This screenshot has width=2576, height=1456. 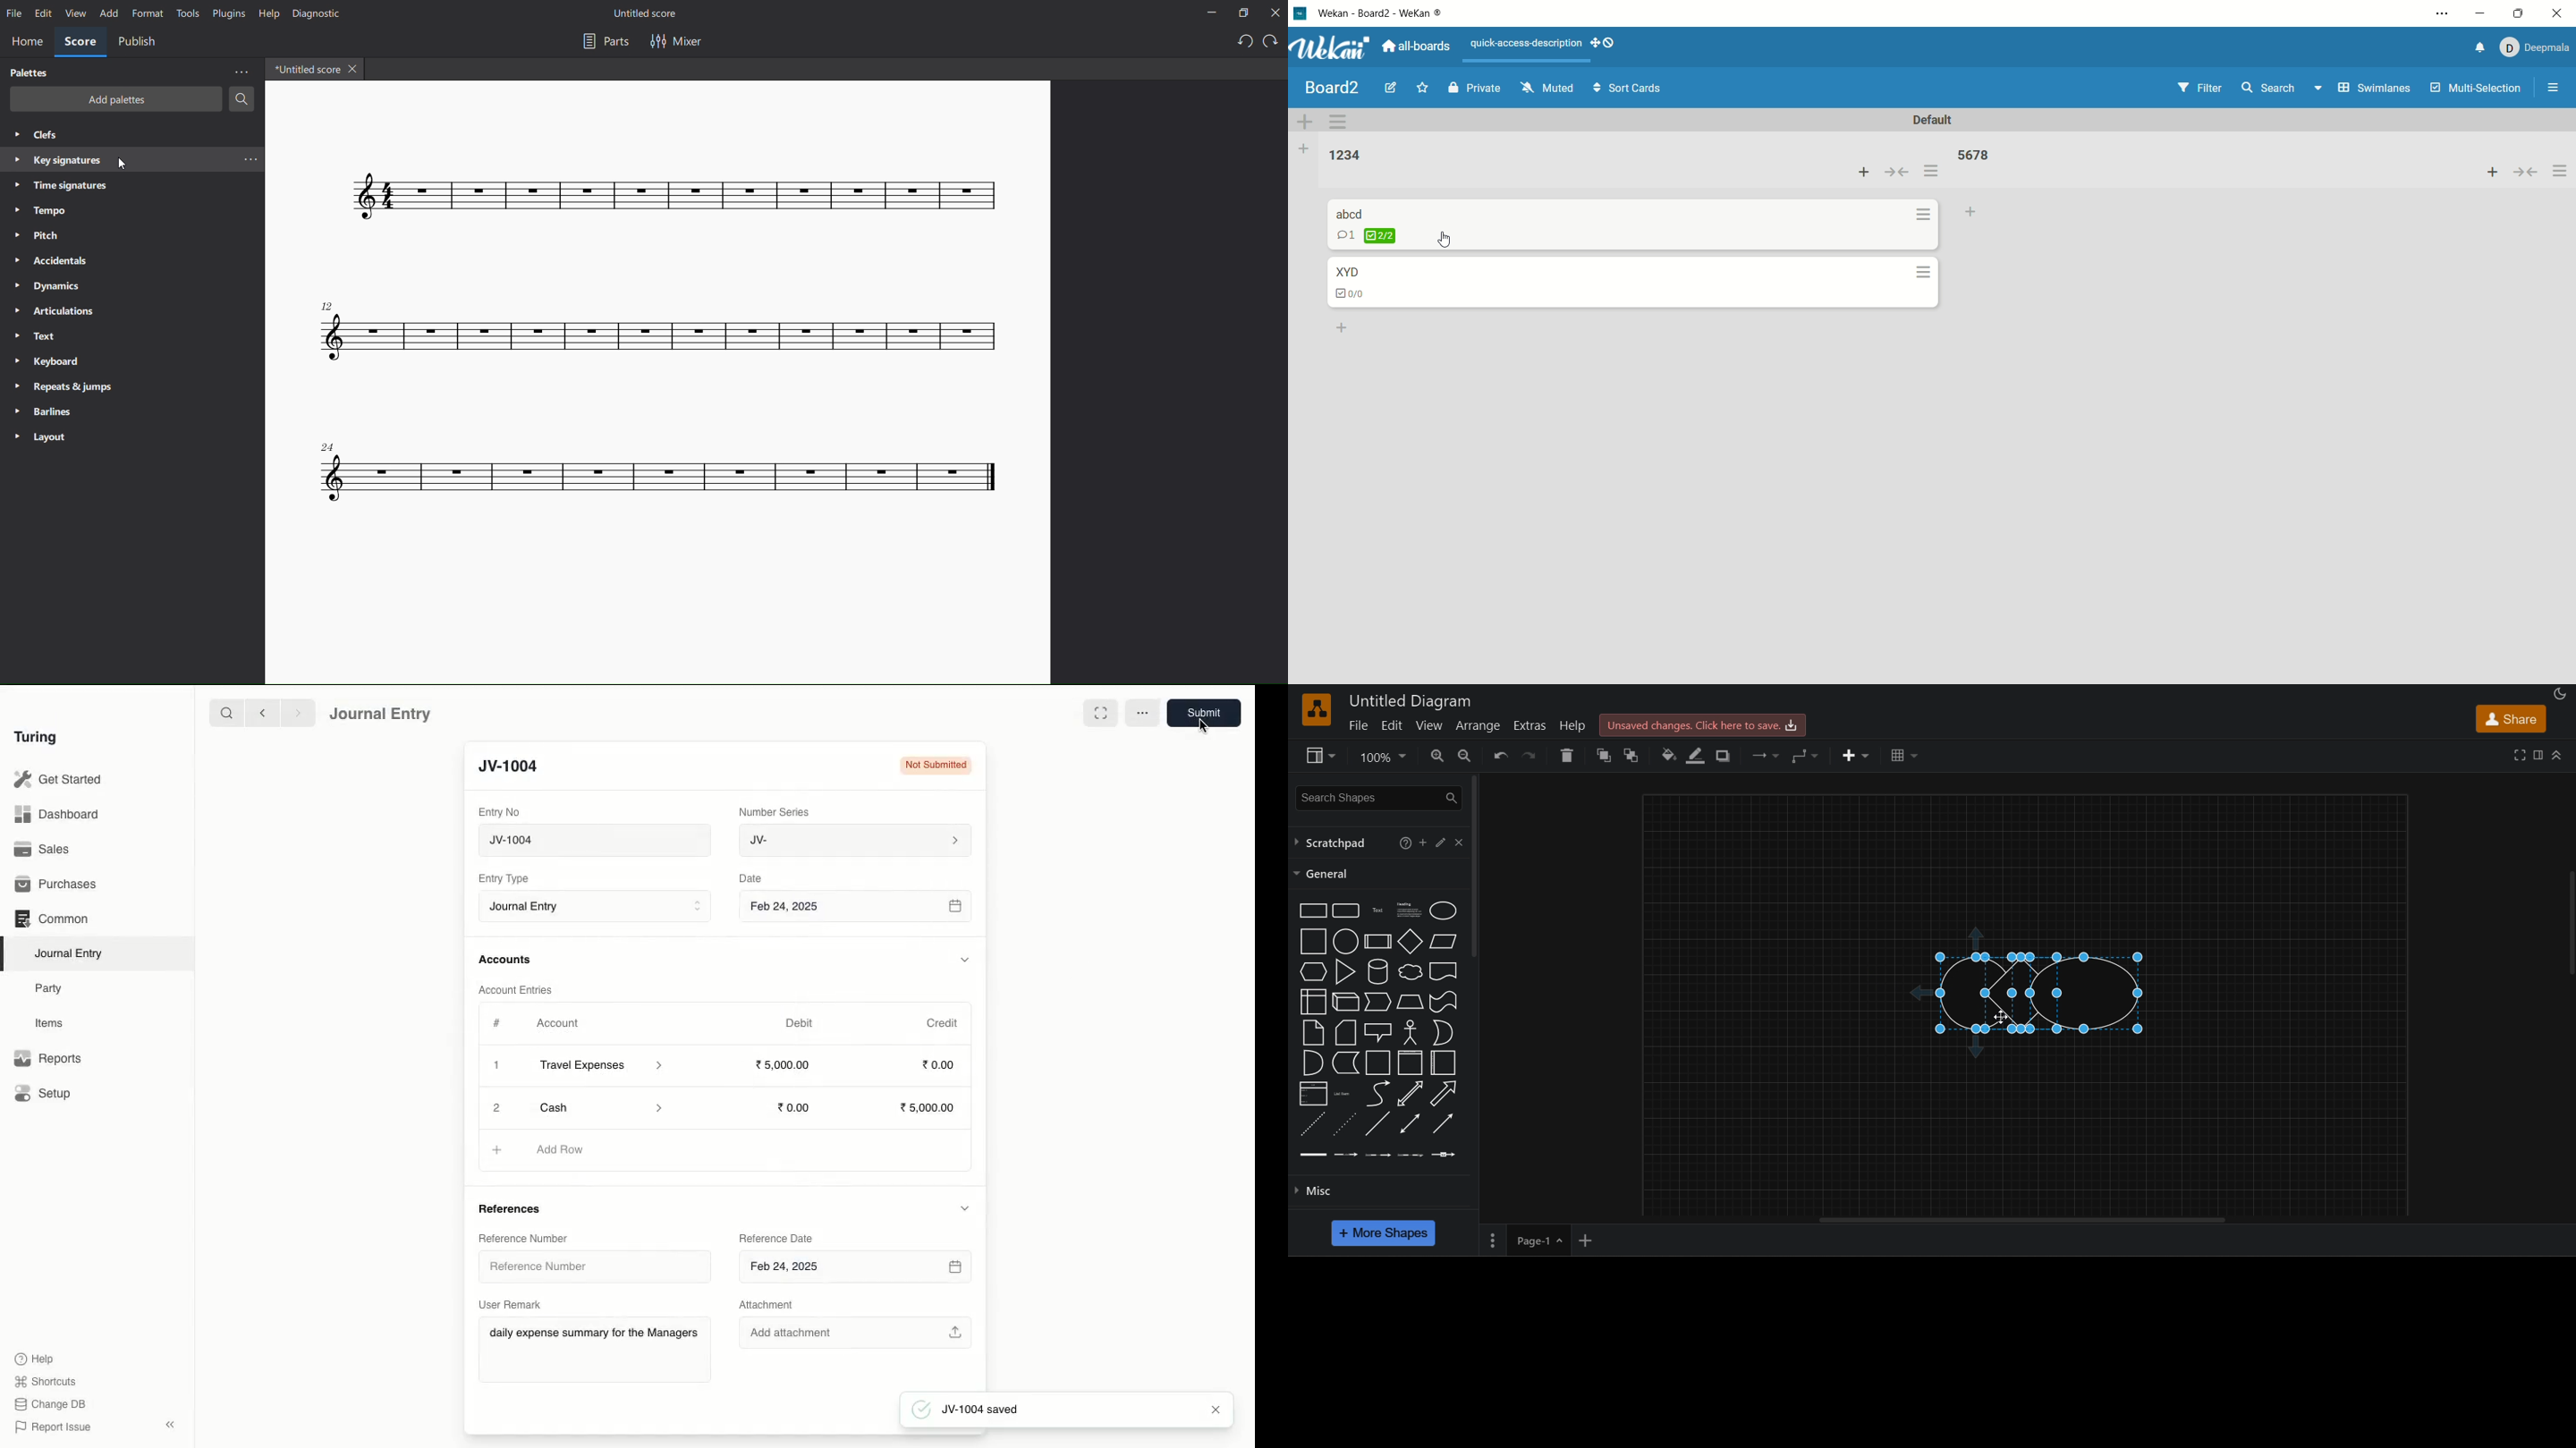 I want to click on JV-, so click(x=857, y=841).